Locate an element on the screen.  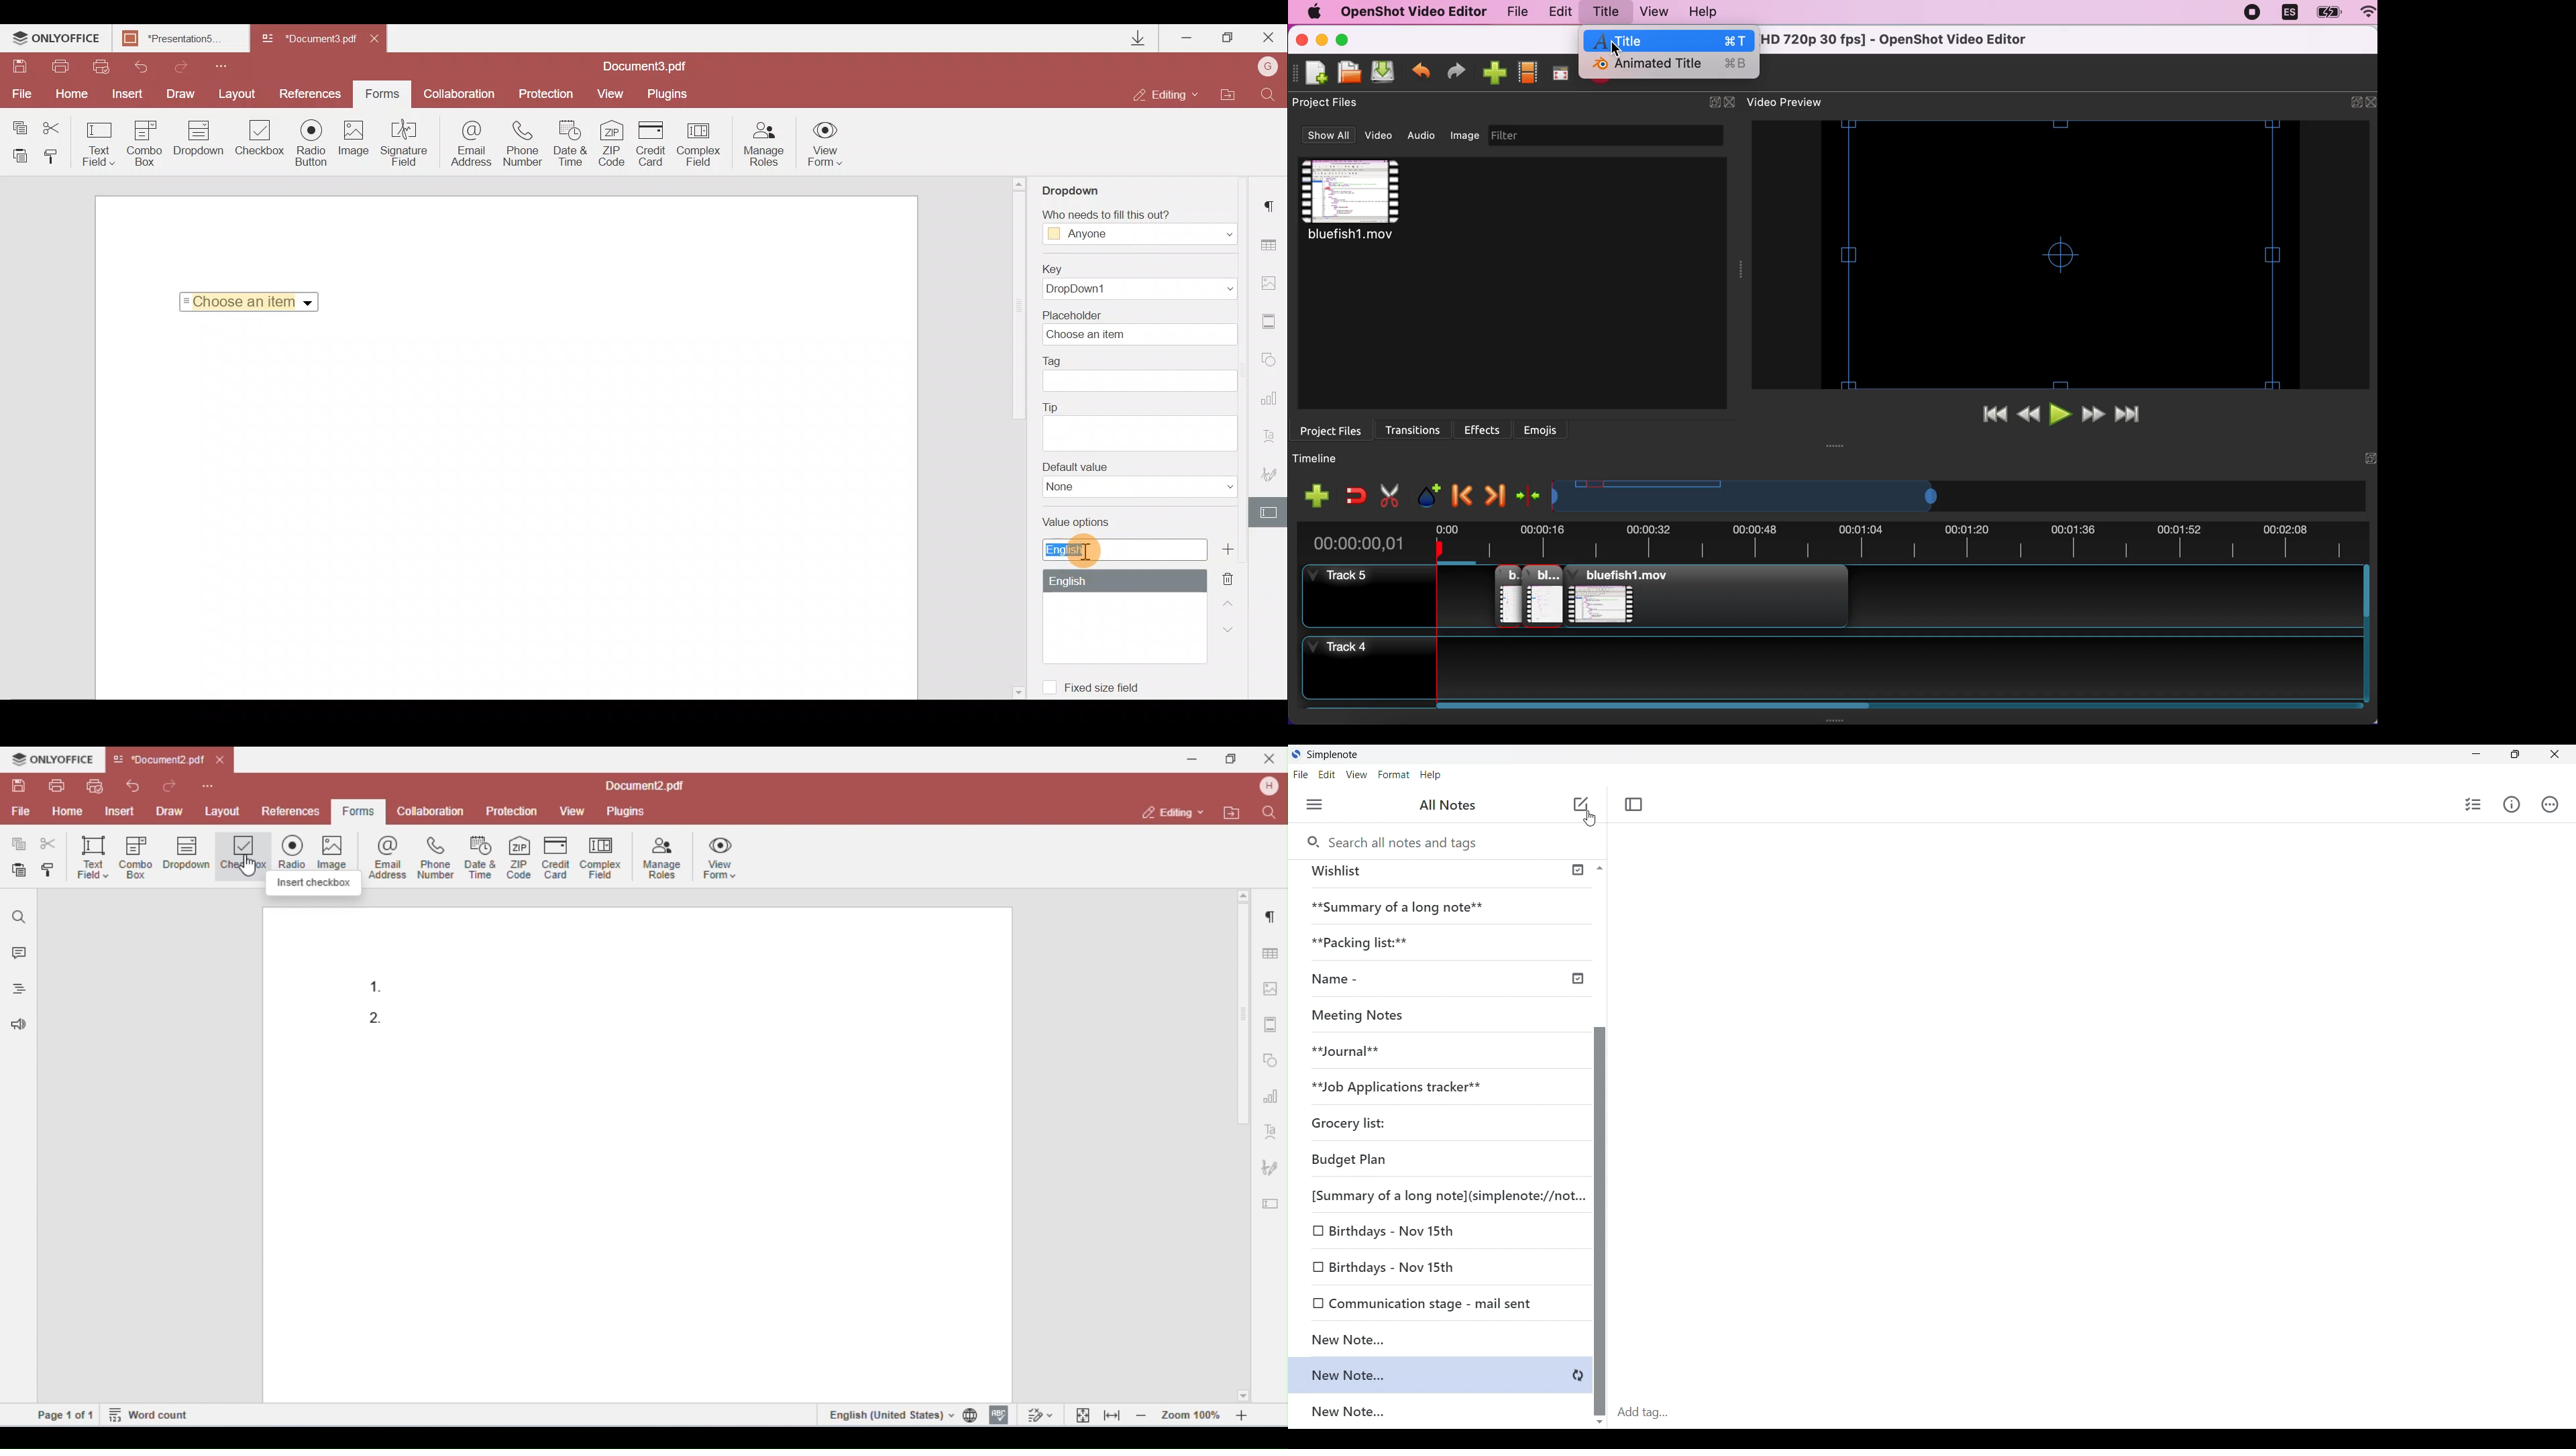
Copy is located at coordinates (19, 125).